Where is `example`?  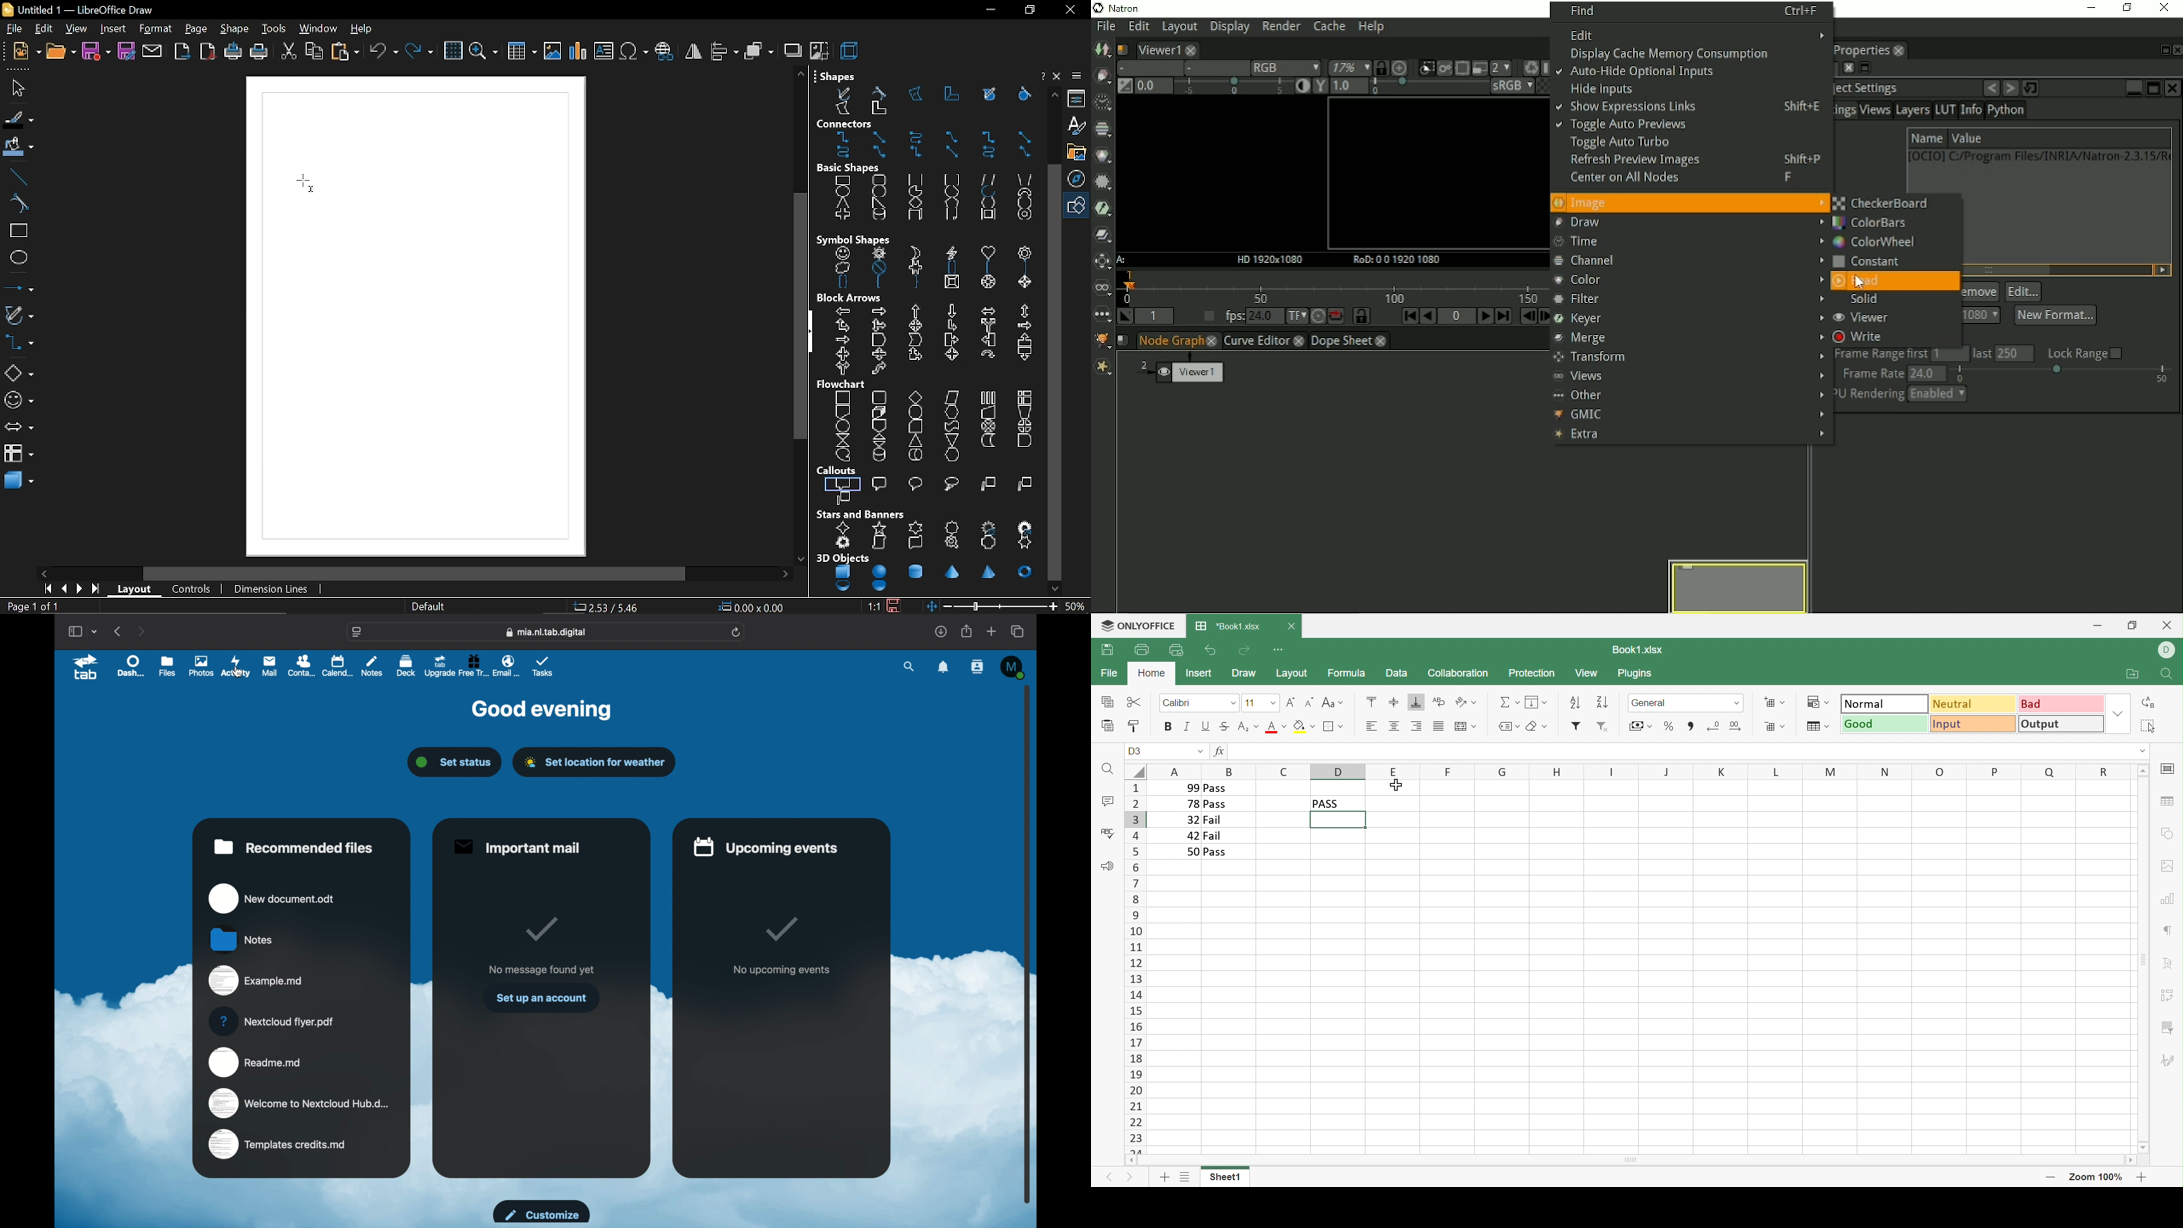 example is located at coordinates (255, 981).